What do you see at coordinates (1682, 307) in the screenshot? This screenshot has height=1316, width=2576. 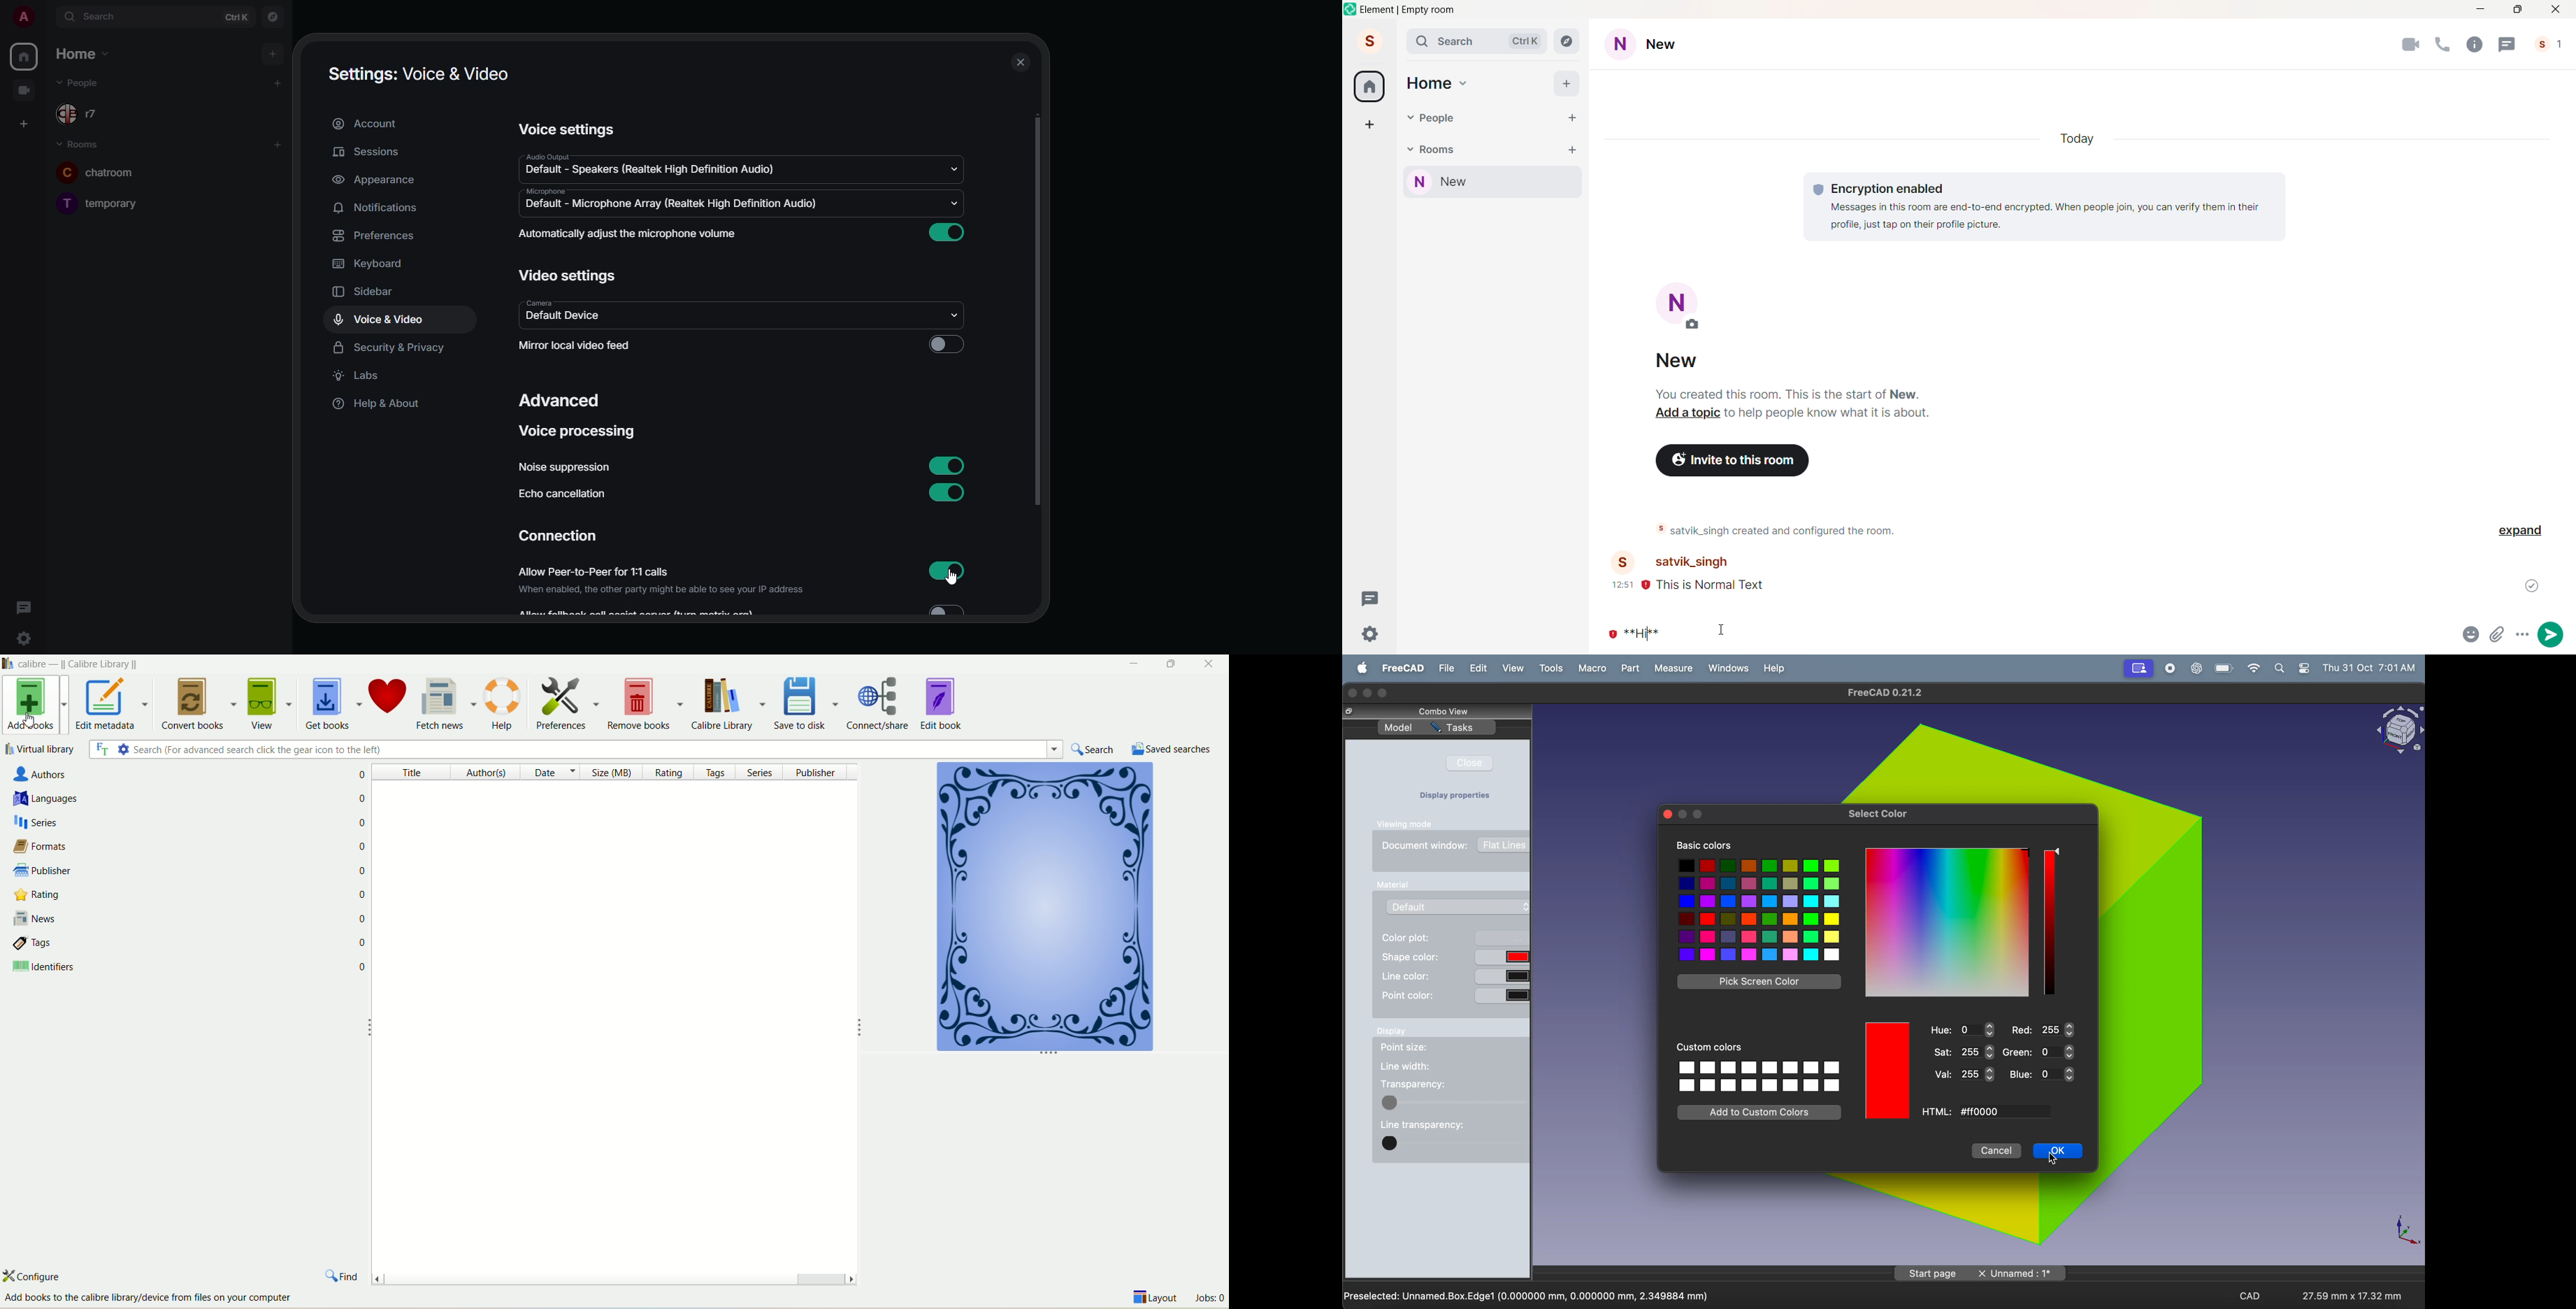 I see `Add Room Picture` at bounding box center [1682, 307].